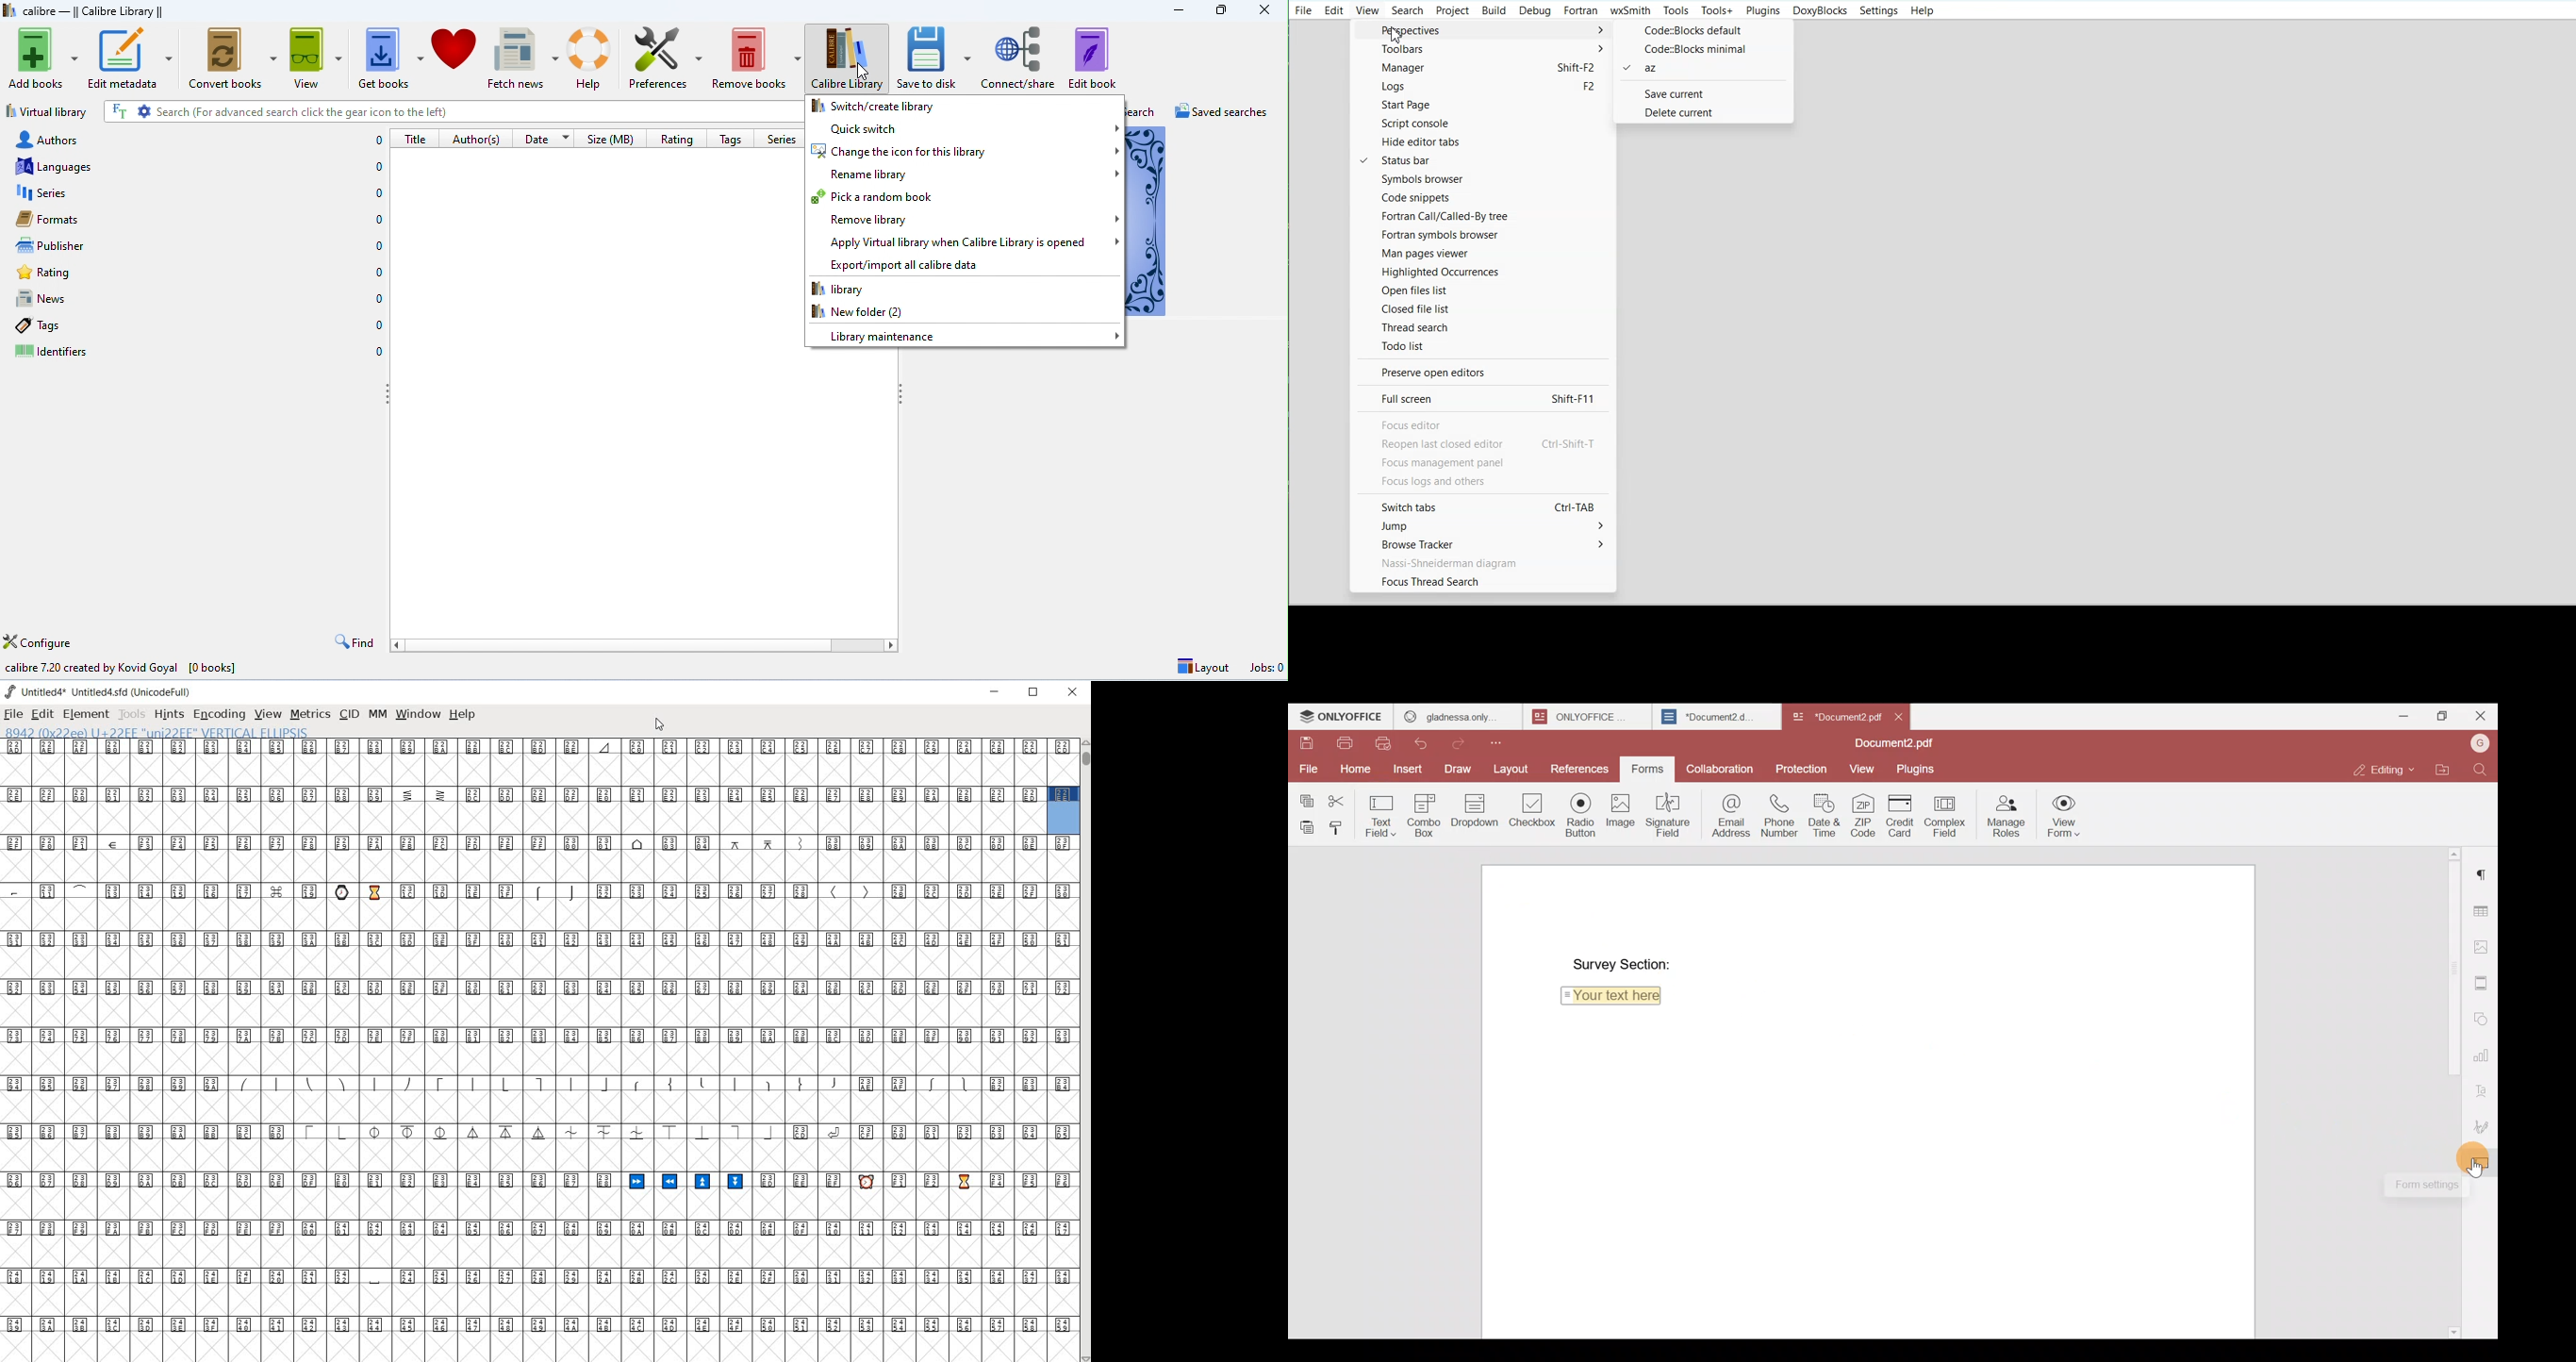 Image resolution: width=2576 pixels, height=1372 pixels. Describe the element at coordinates (1354, 767) in the screenshot. I see `Home` at that location.